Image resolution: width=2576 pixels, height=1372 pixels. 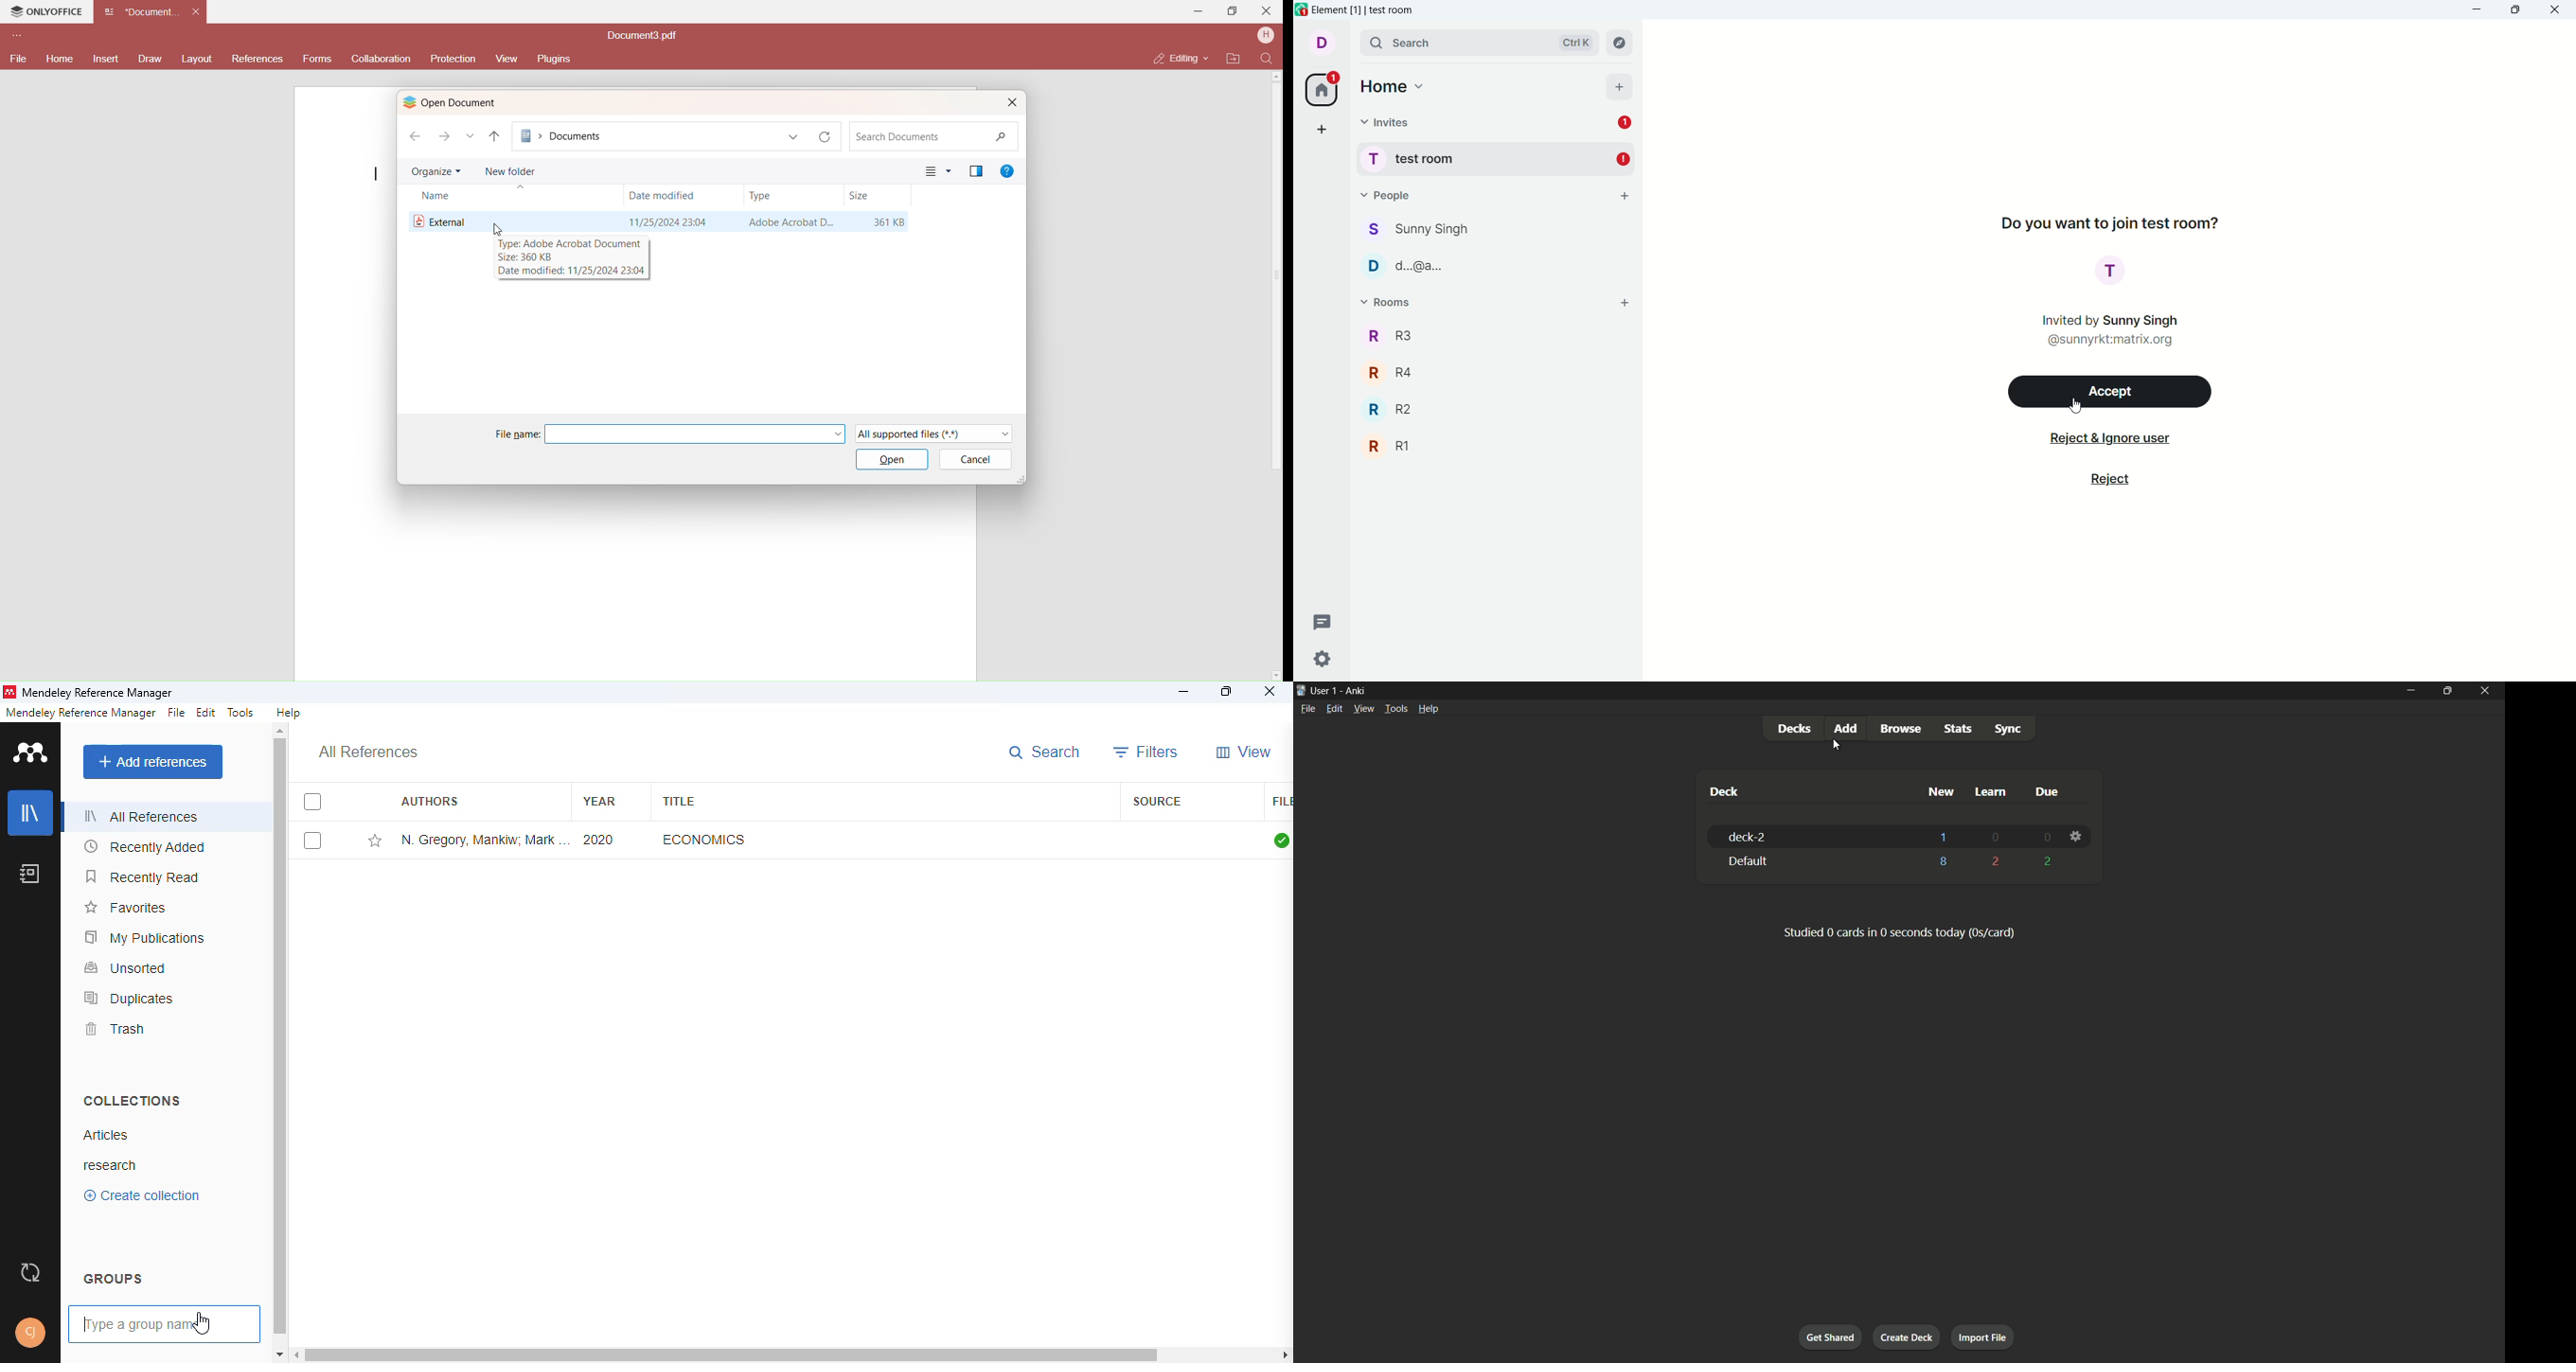 I want to click on test room, so click(x=1496, y=157).